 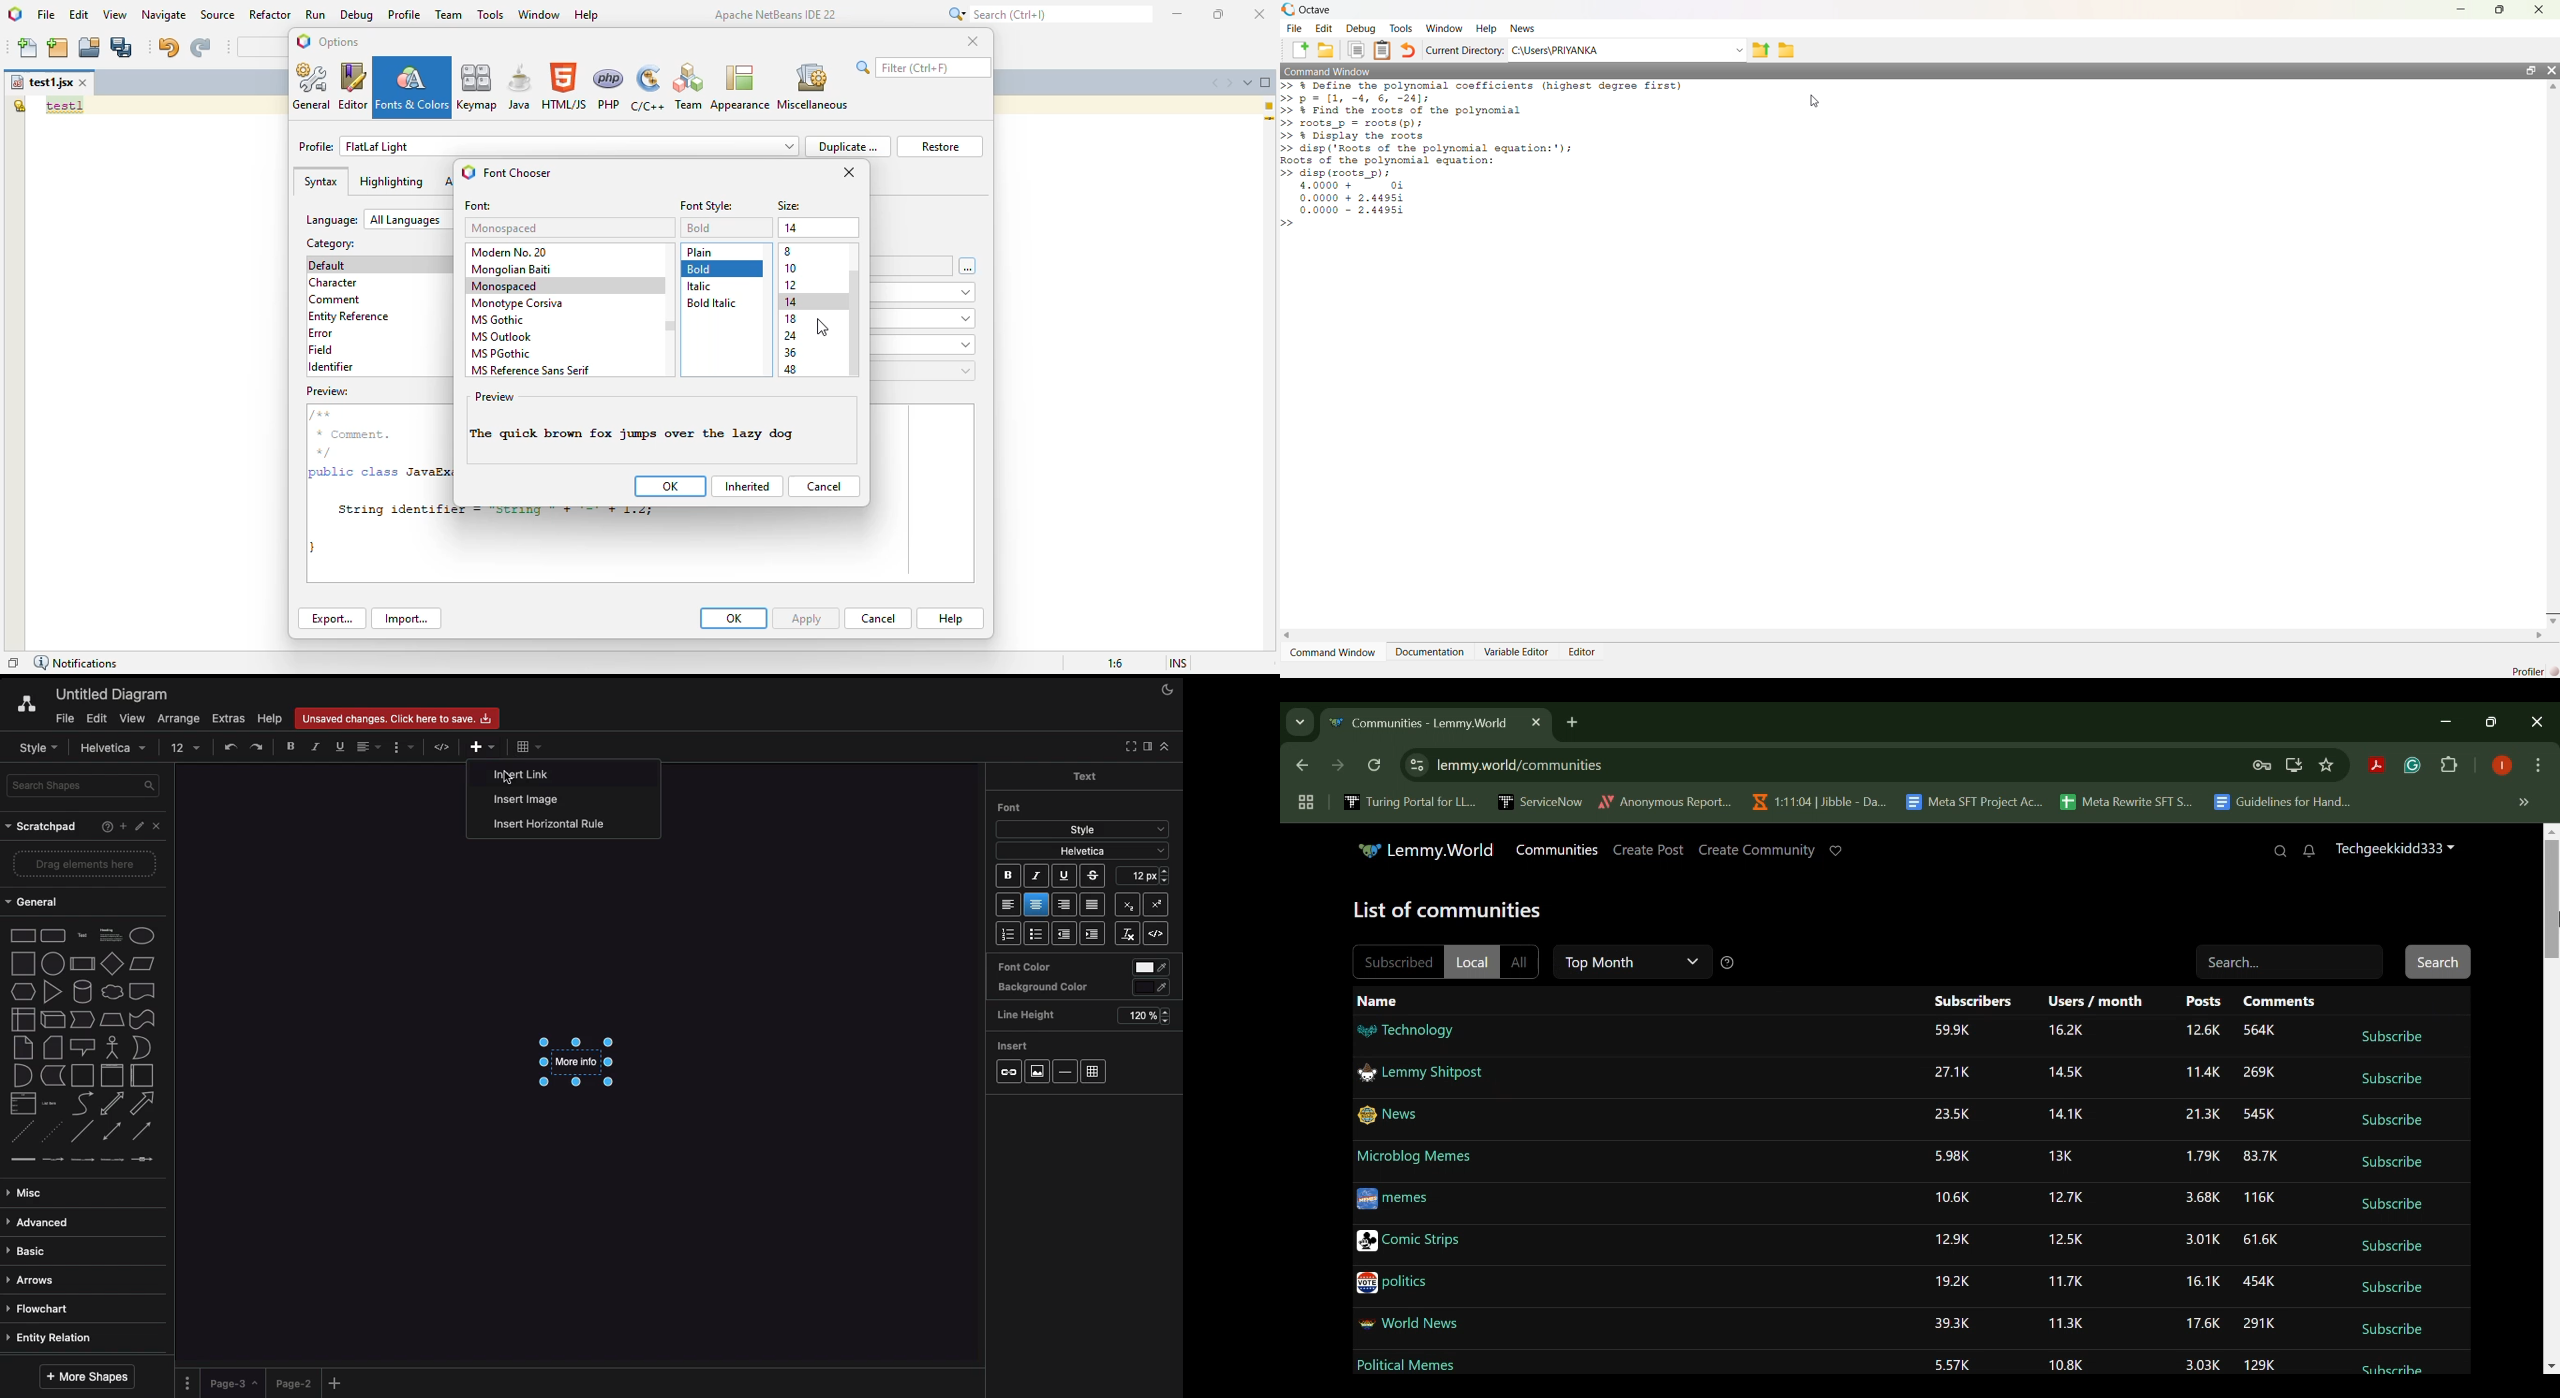 What do you see at coordinates (2096, 1000) in the screenshot?
I see `Users/month` at bounding box center [2096, 1000].